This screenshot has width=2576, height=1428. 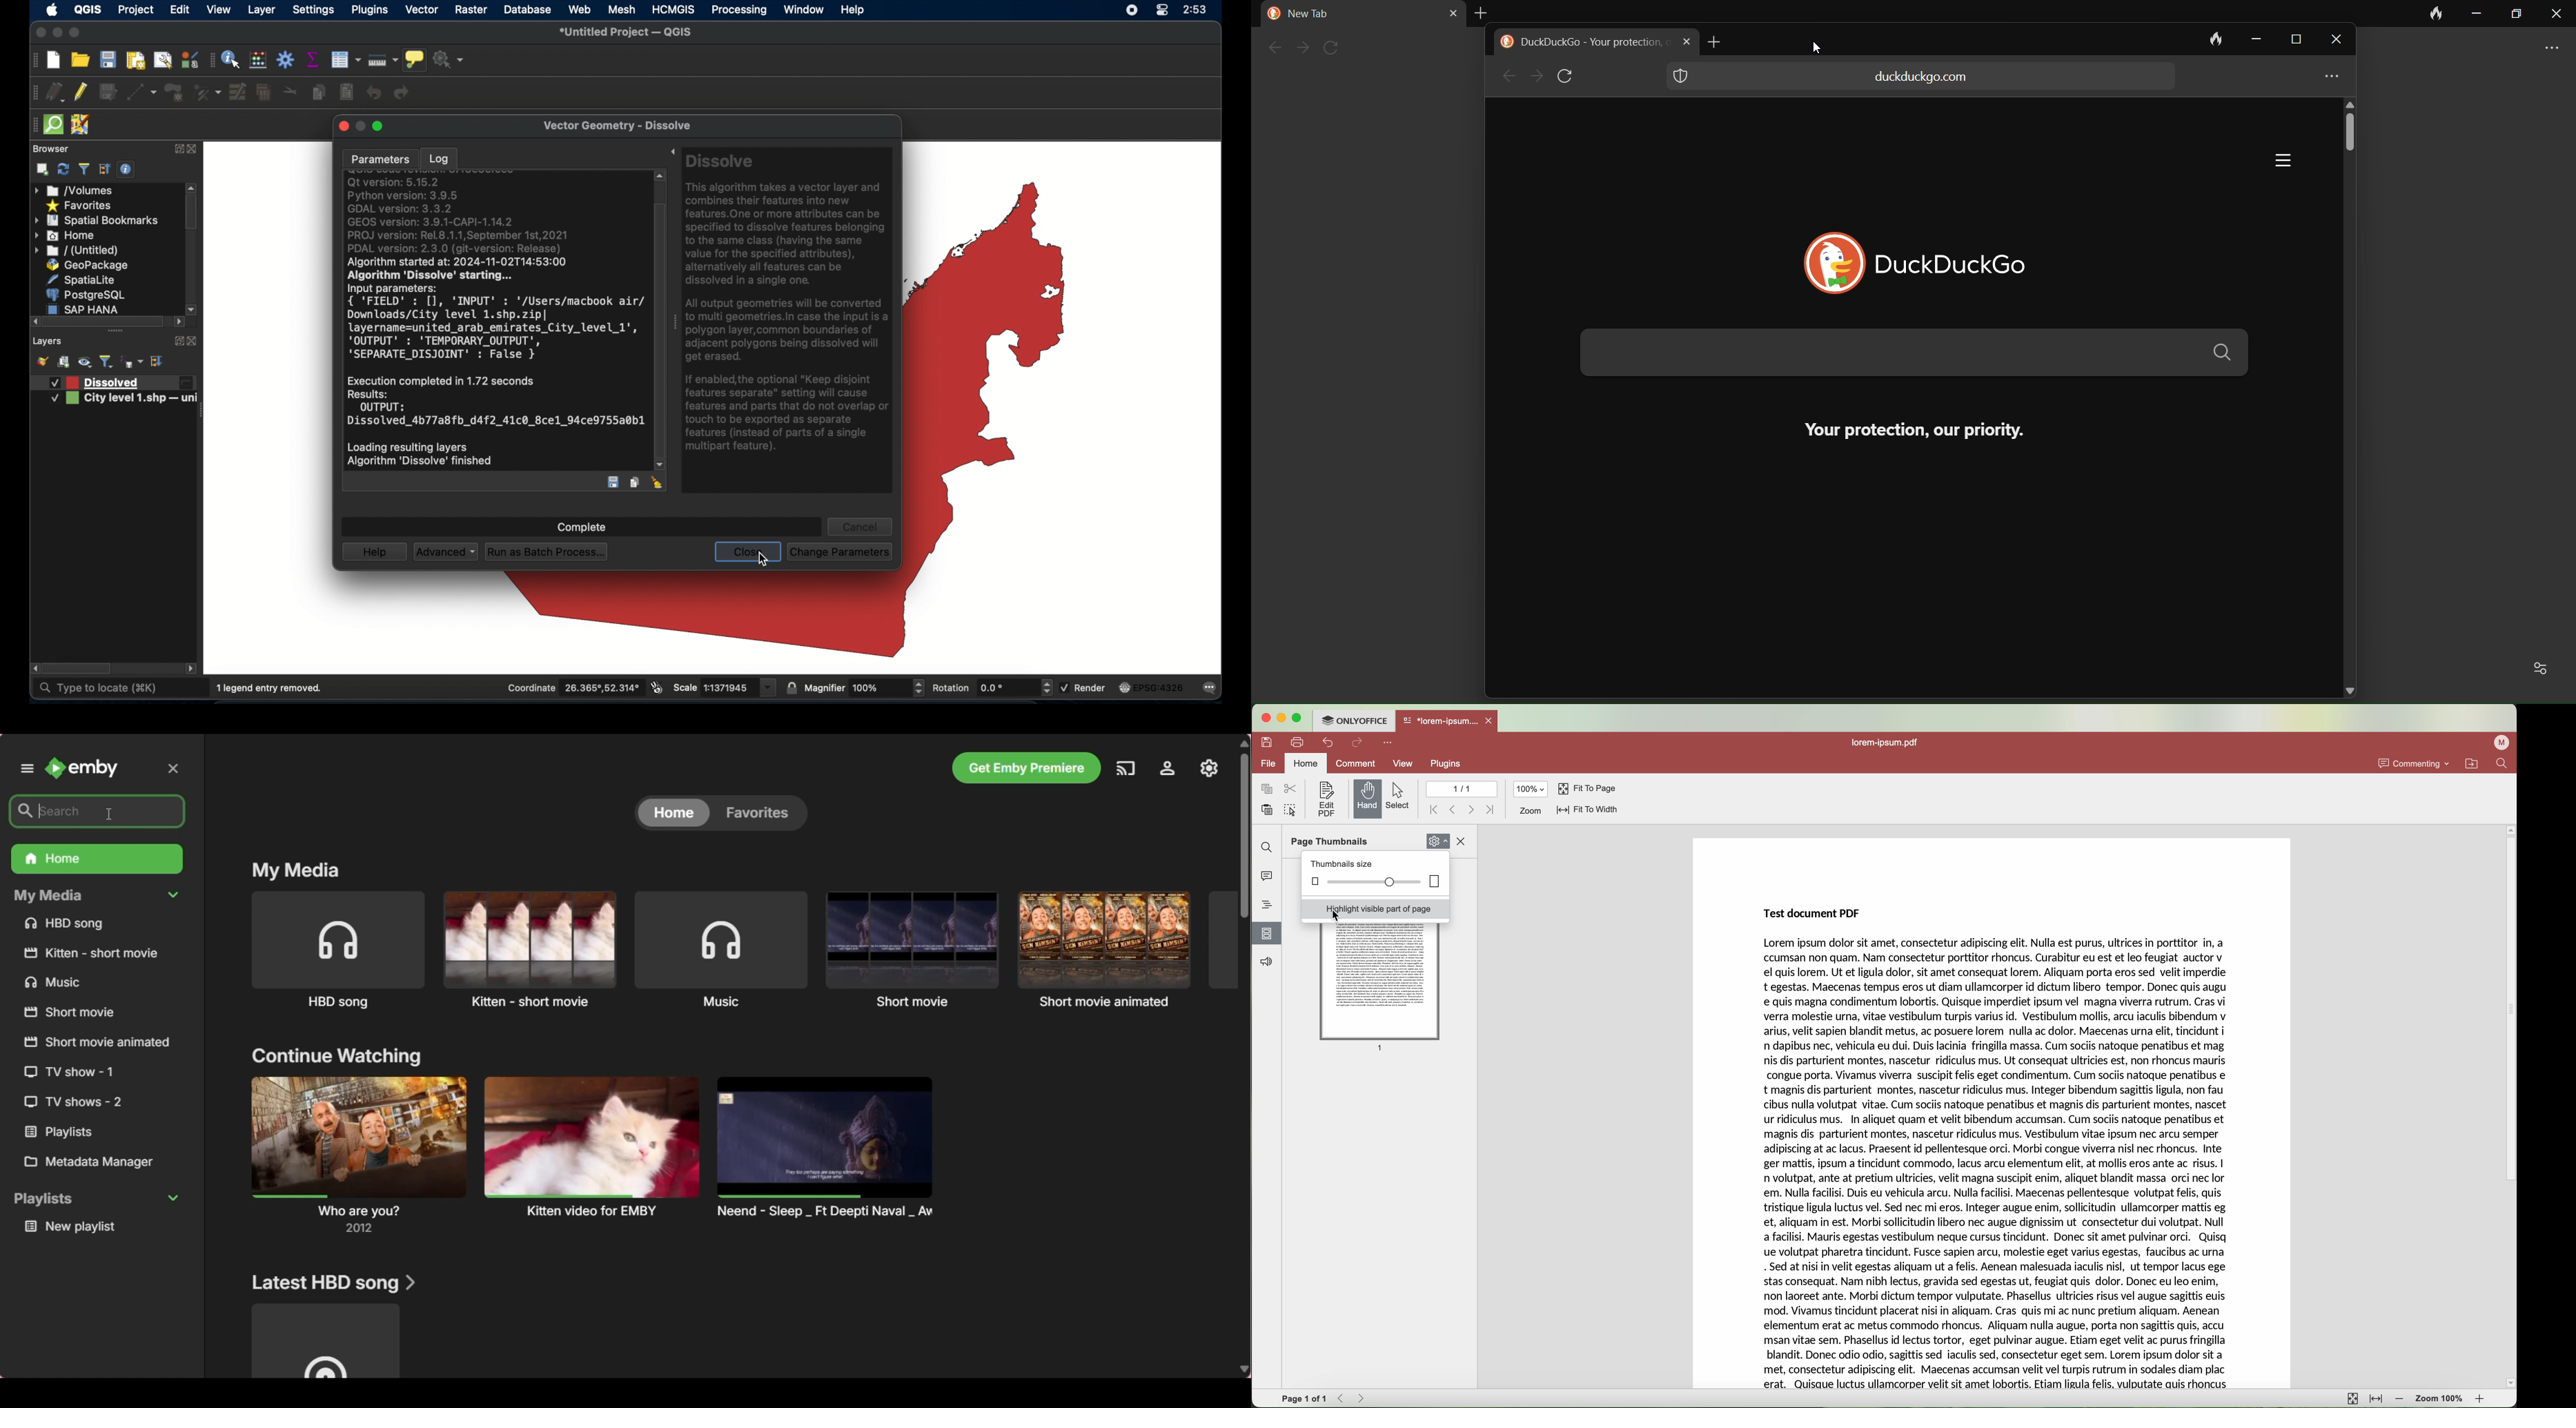 I want to click on refresh, so click(x=63, y=169).